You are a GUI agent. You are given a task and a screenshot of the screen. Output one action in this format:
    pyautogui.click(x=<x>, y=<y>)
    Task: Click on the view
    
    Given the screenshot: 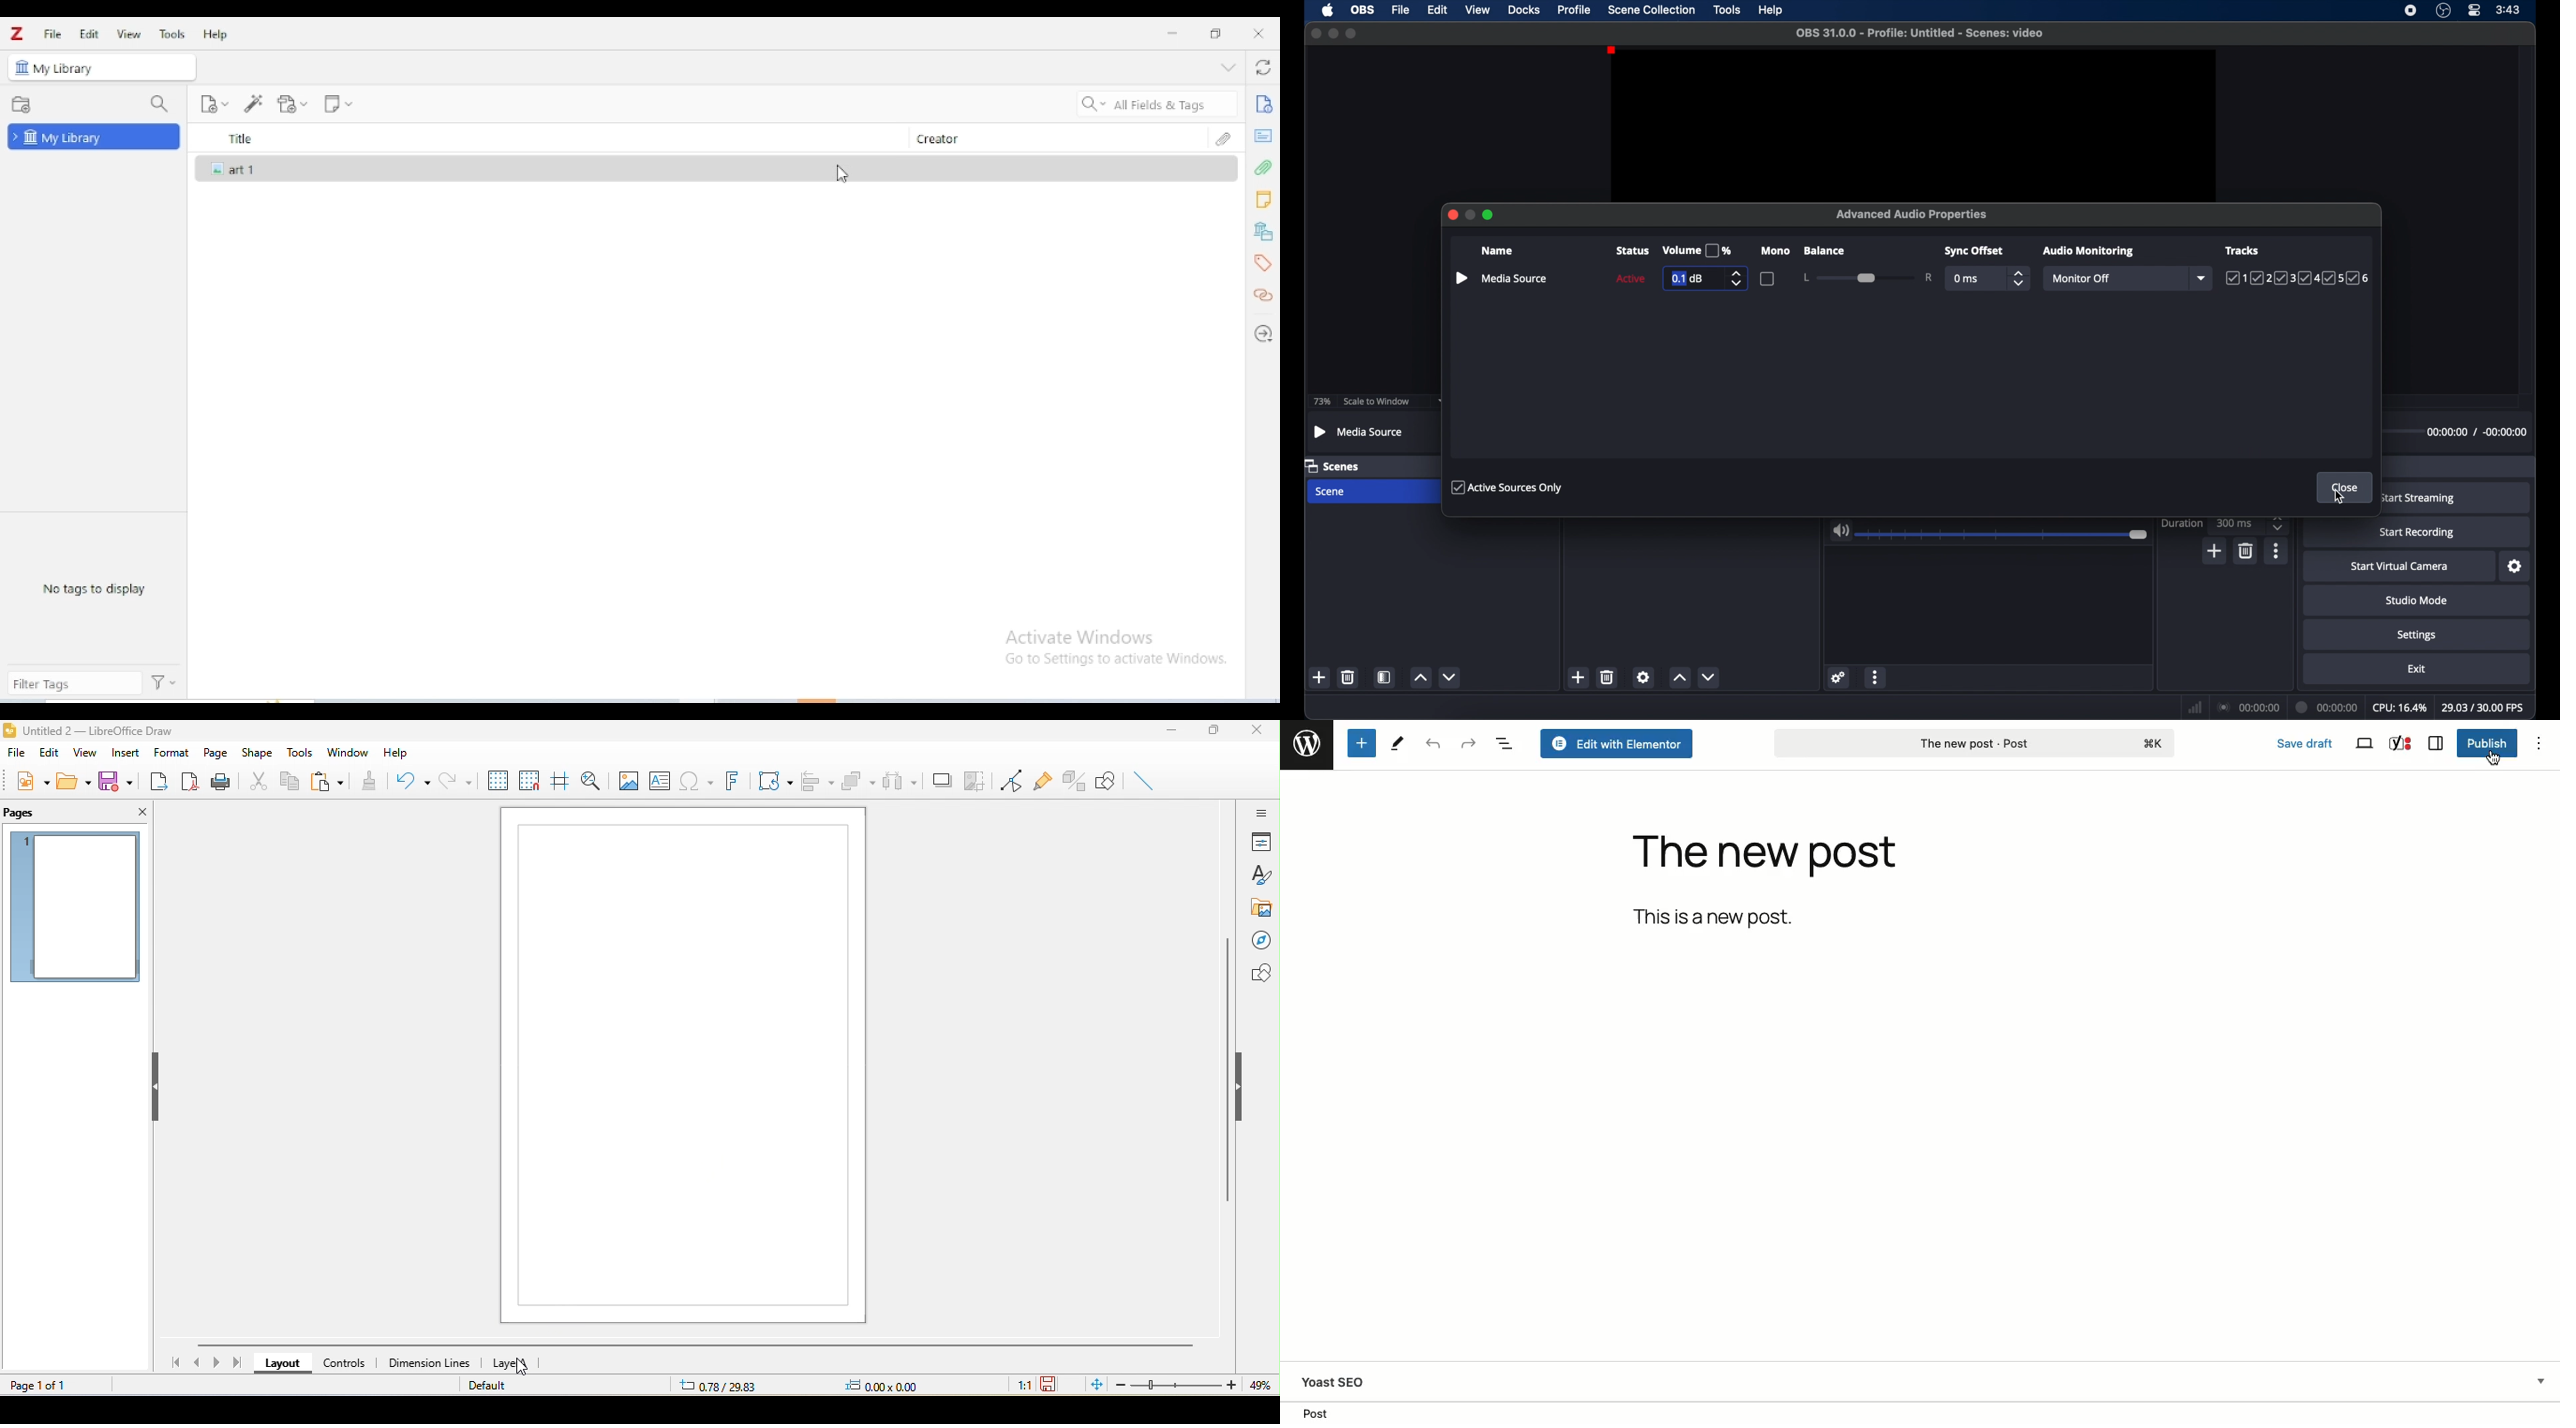 What is the action you would take?
    pyautogui.click(x=1477, y=9)
    